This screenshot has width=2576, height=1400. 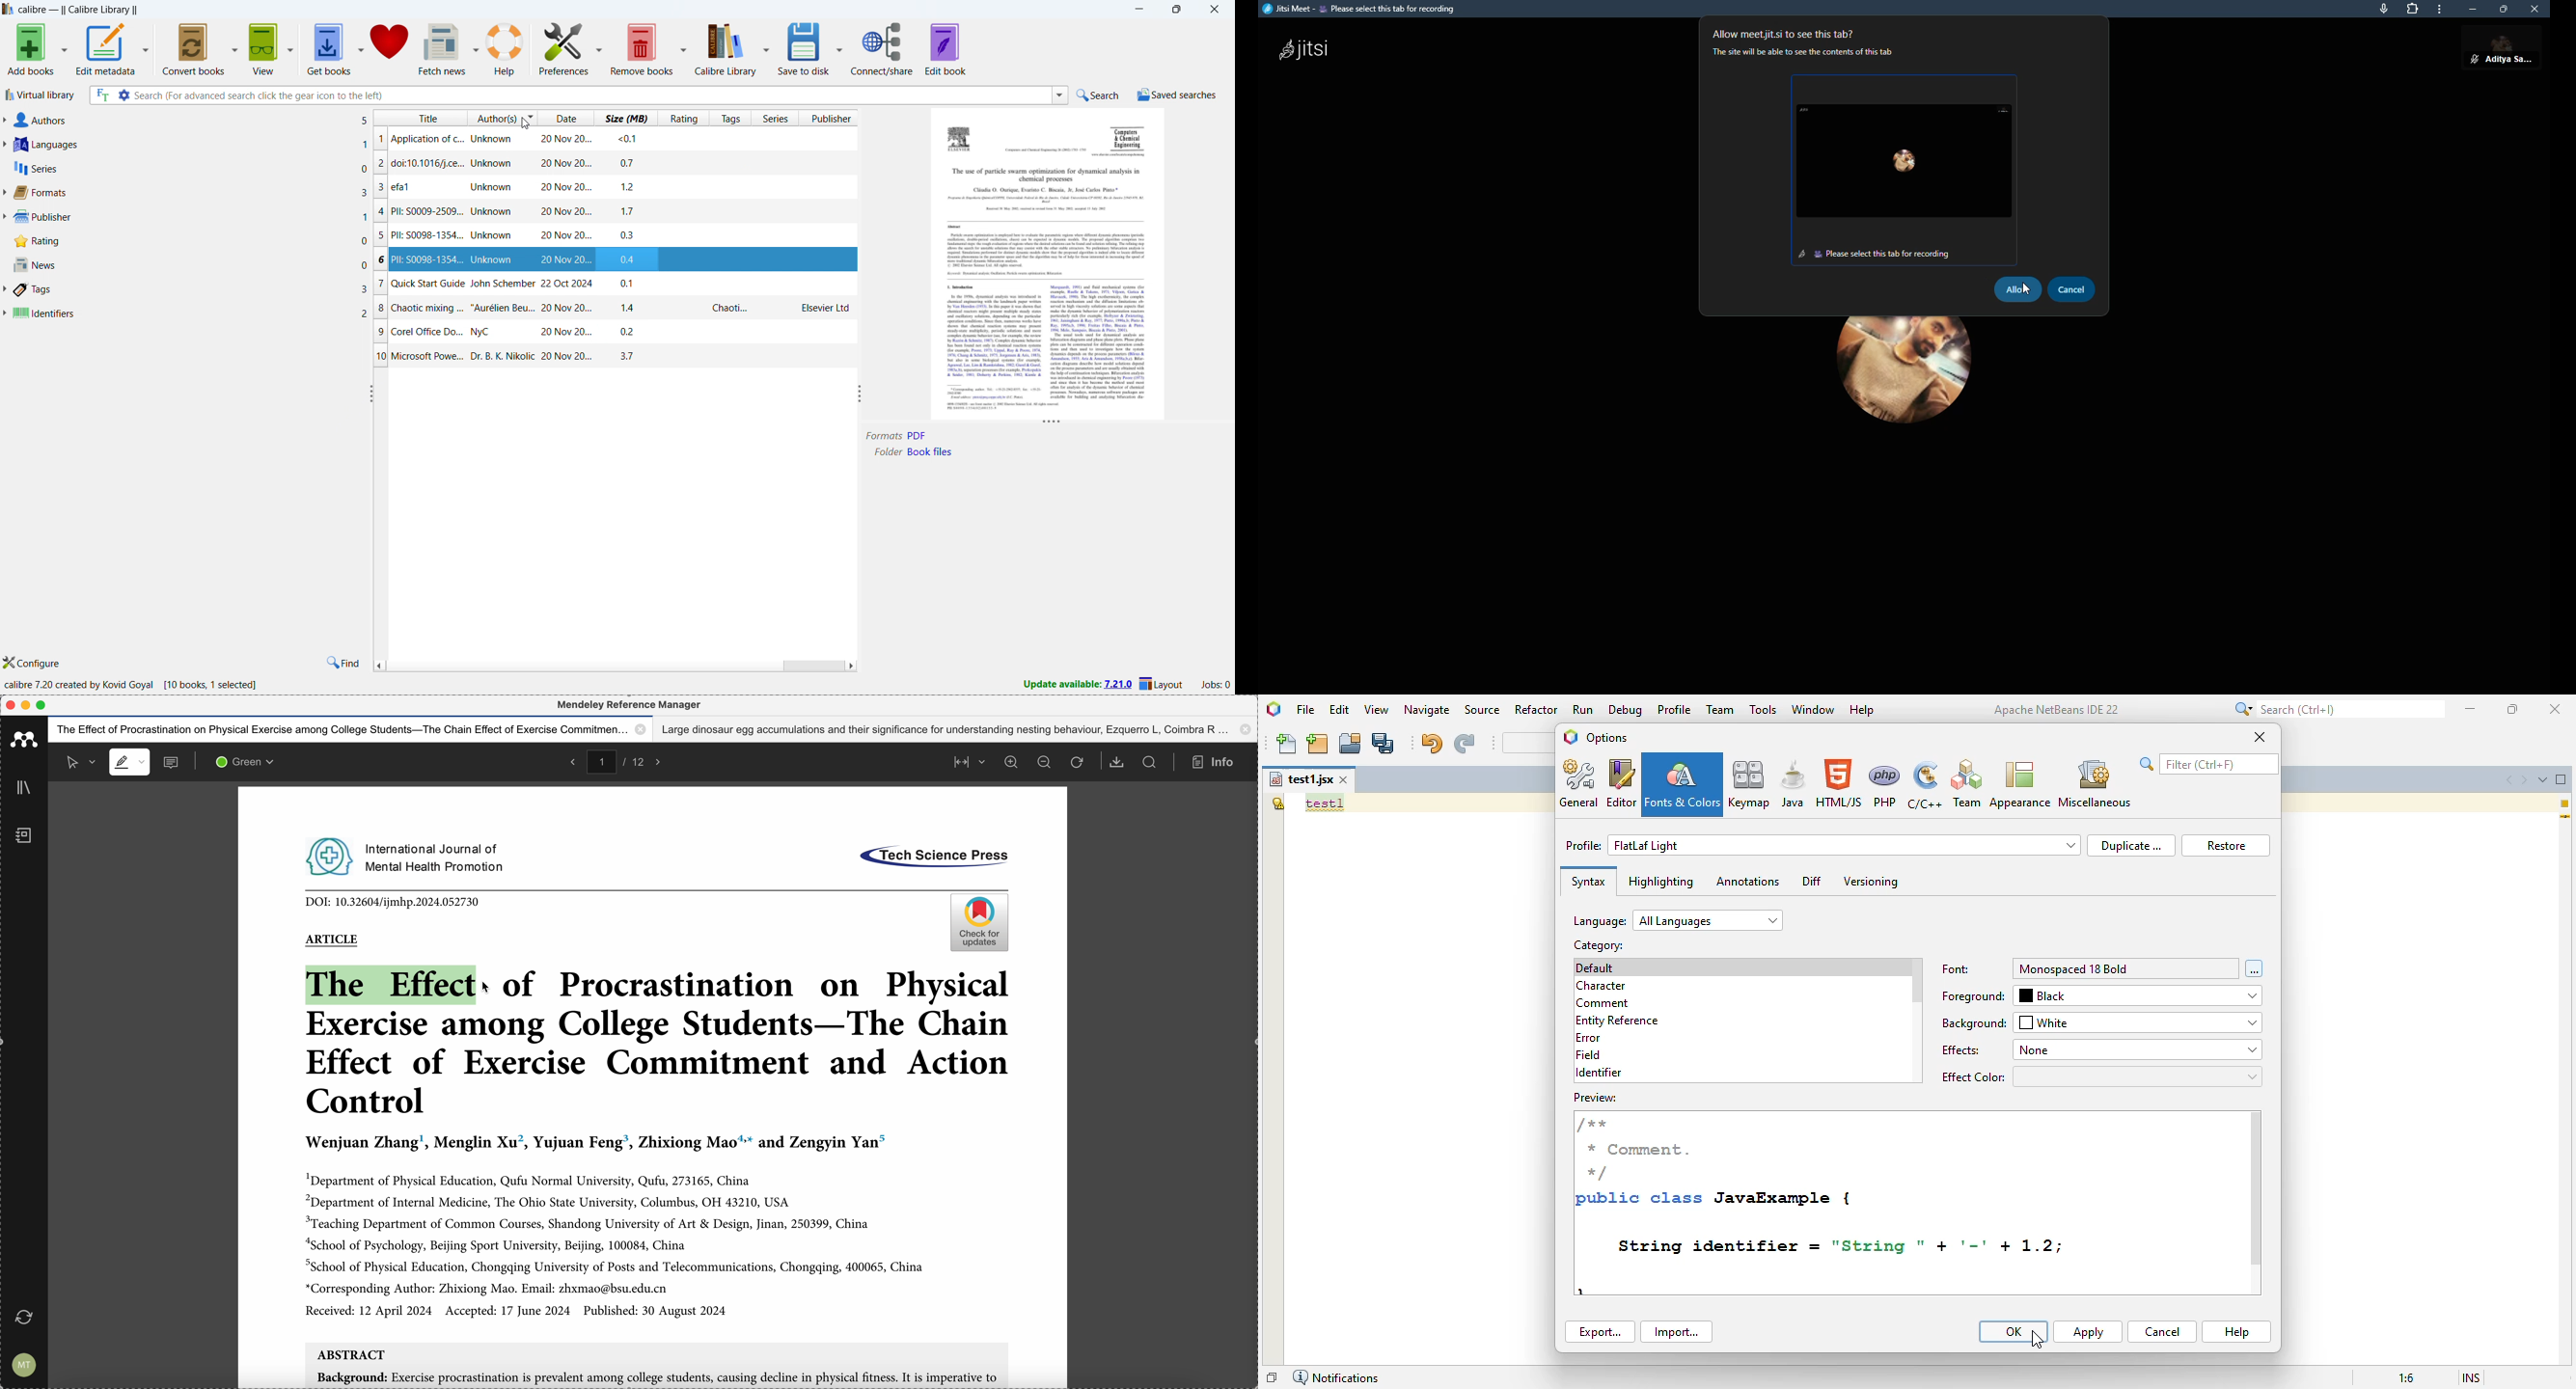 What do you see at coordinates (1138, 8) in the screenshot?
I see `minimize` at bounding box center [1138, 8].